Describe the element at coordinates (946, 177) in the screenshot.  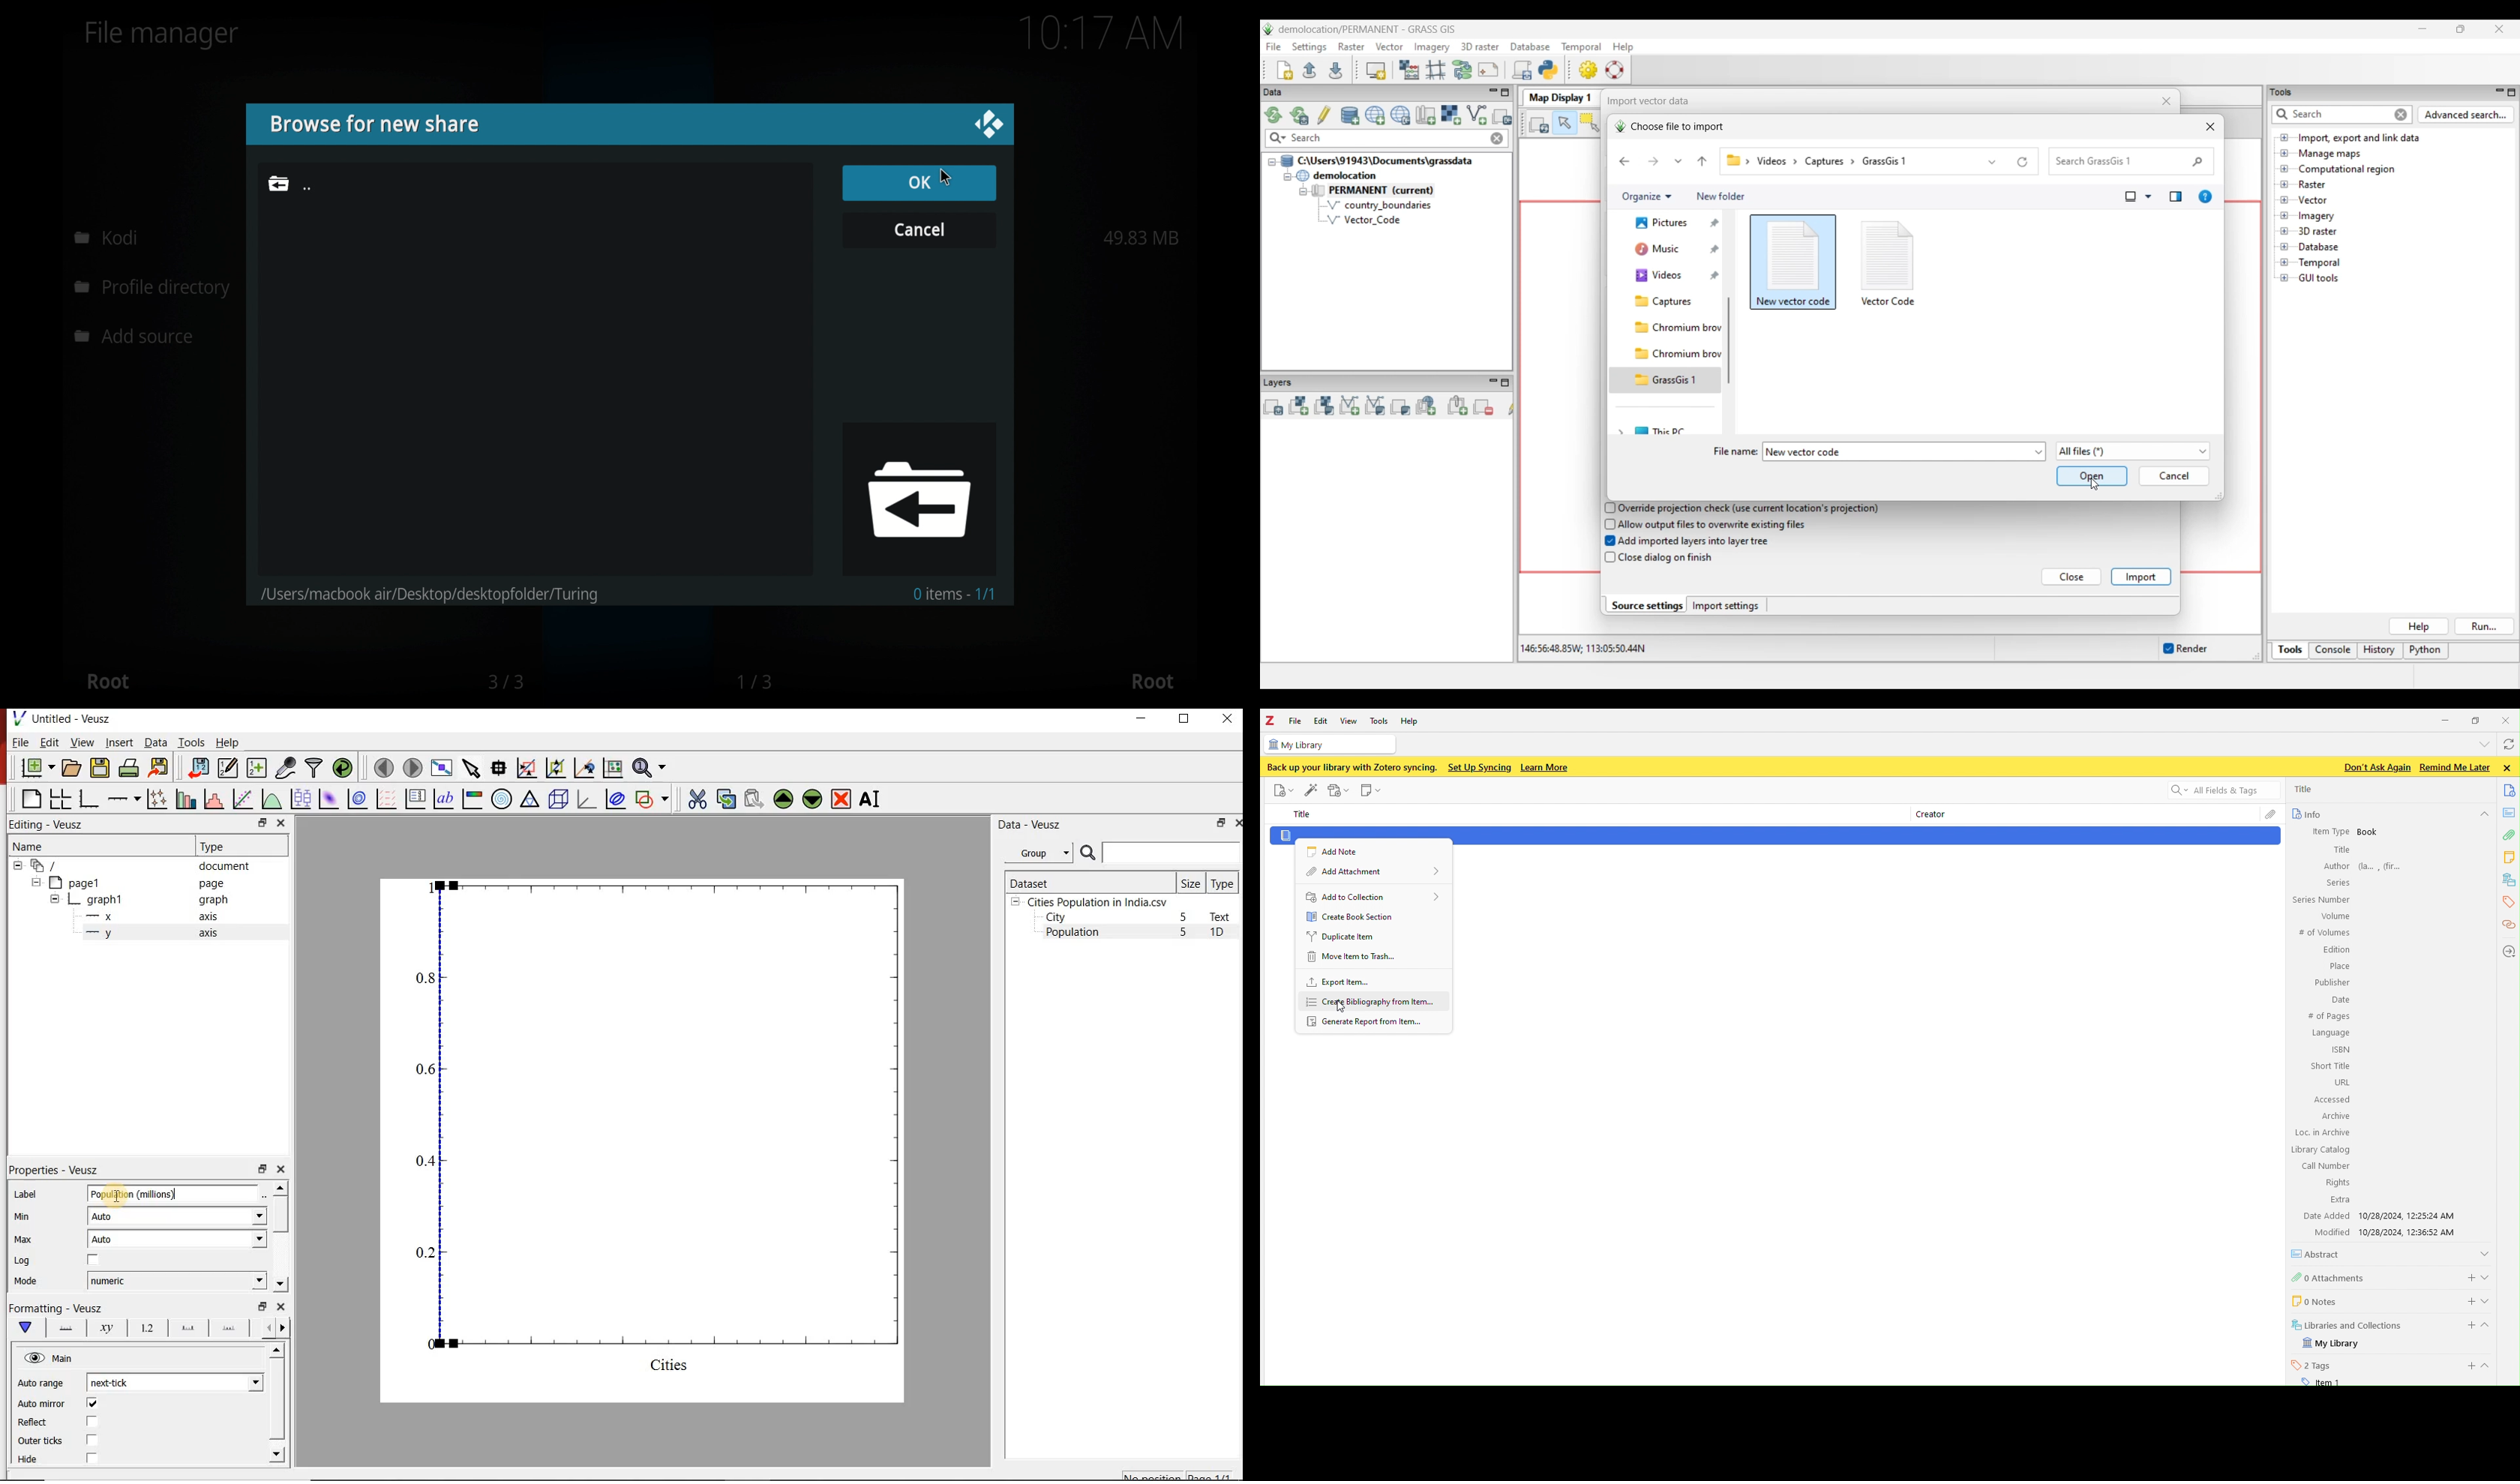
I see `cursor` at that location.